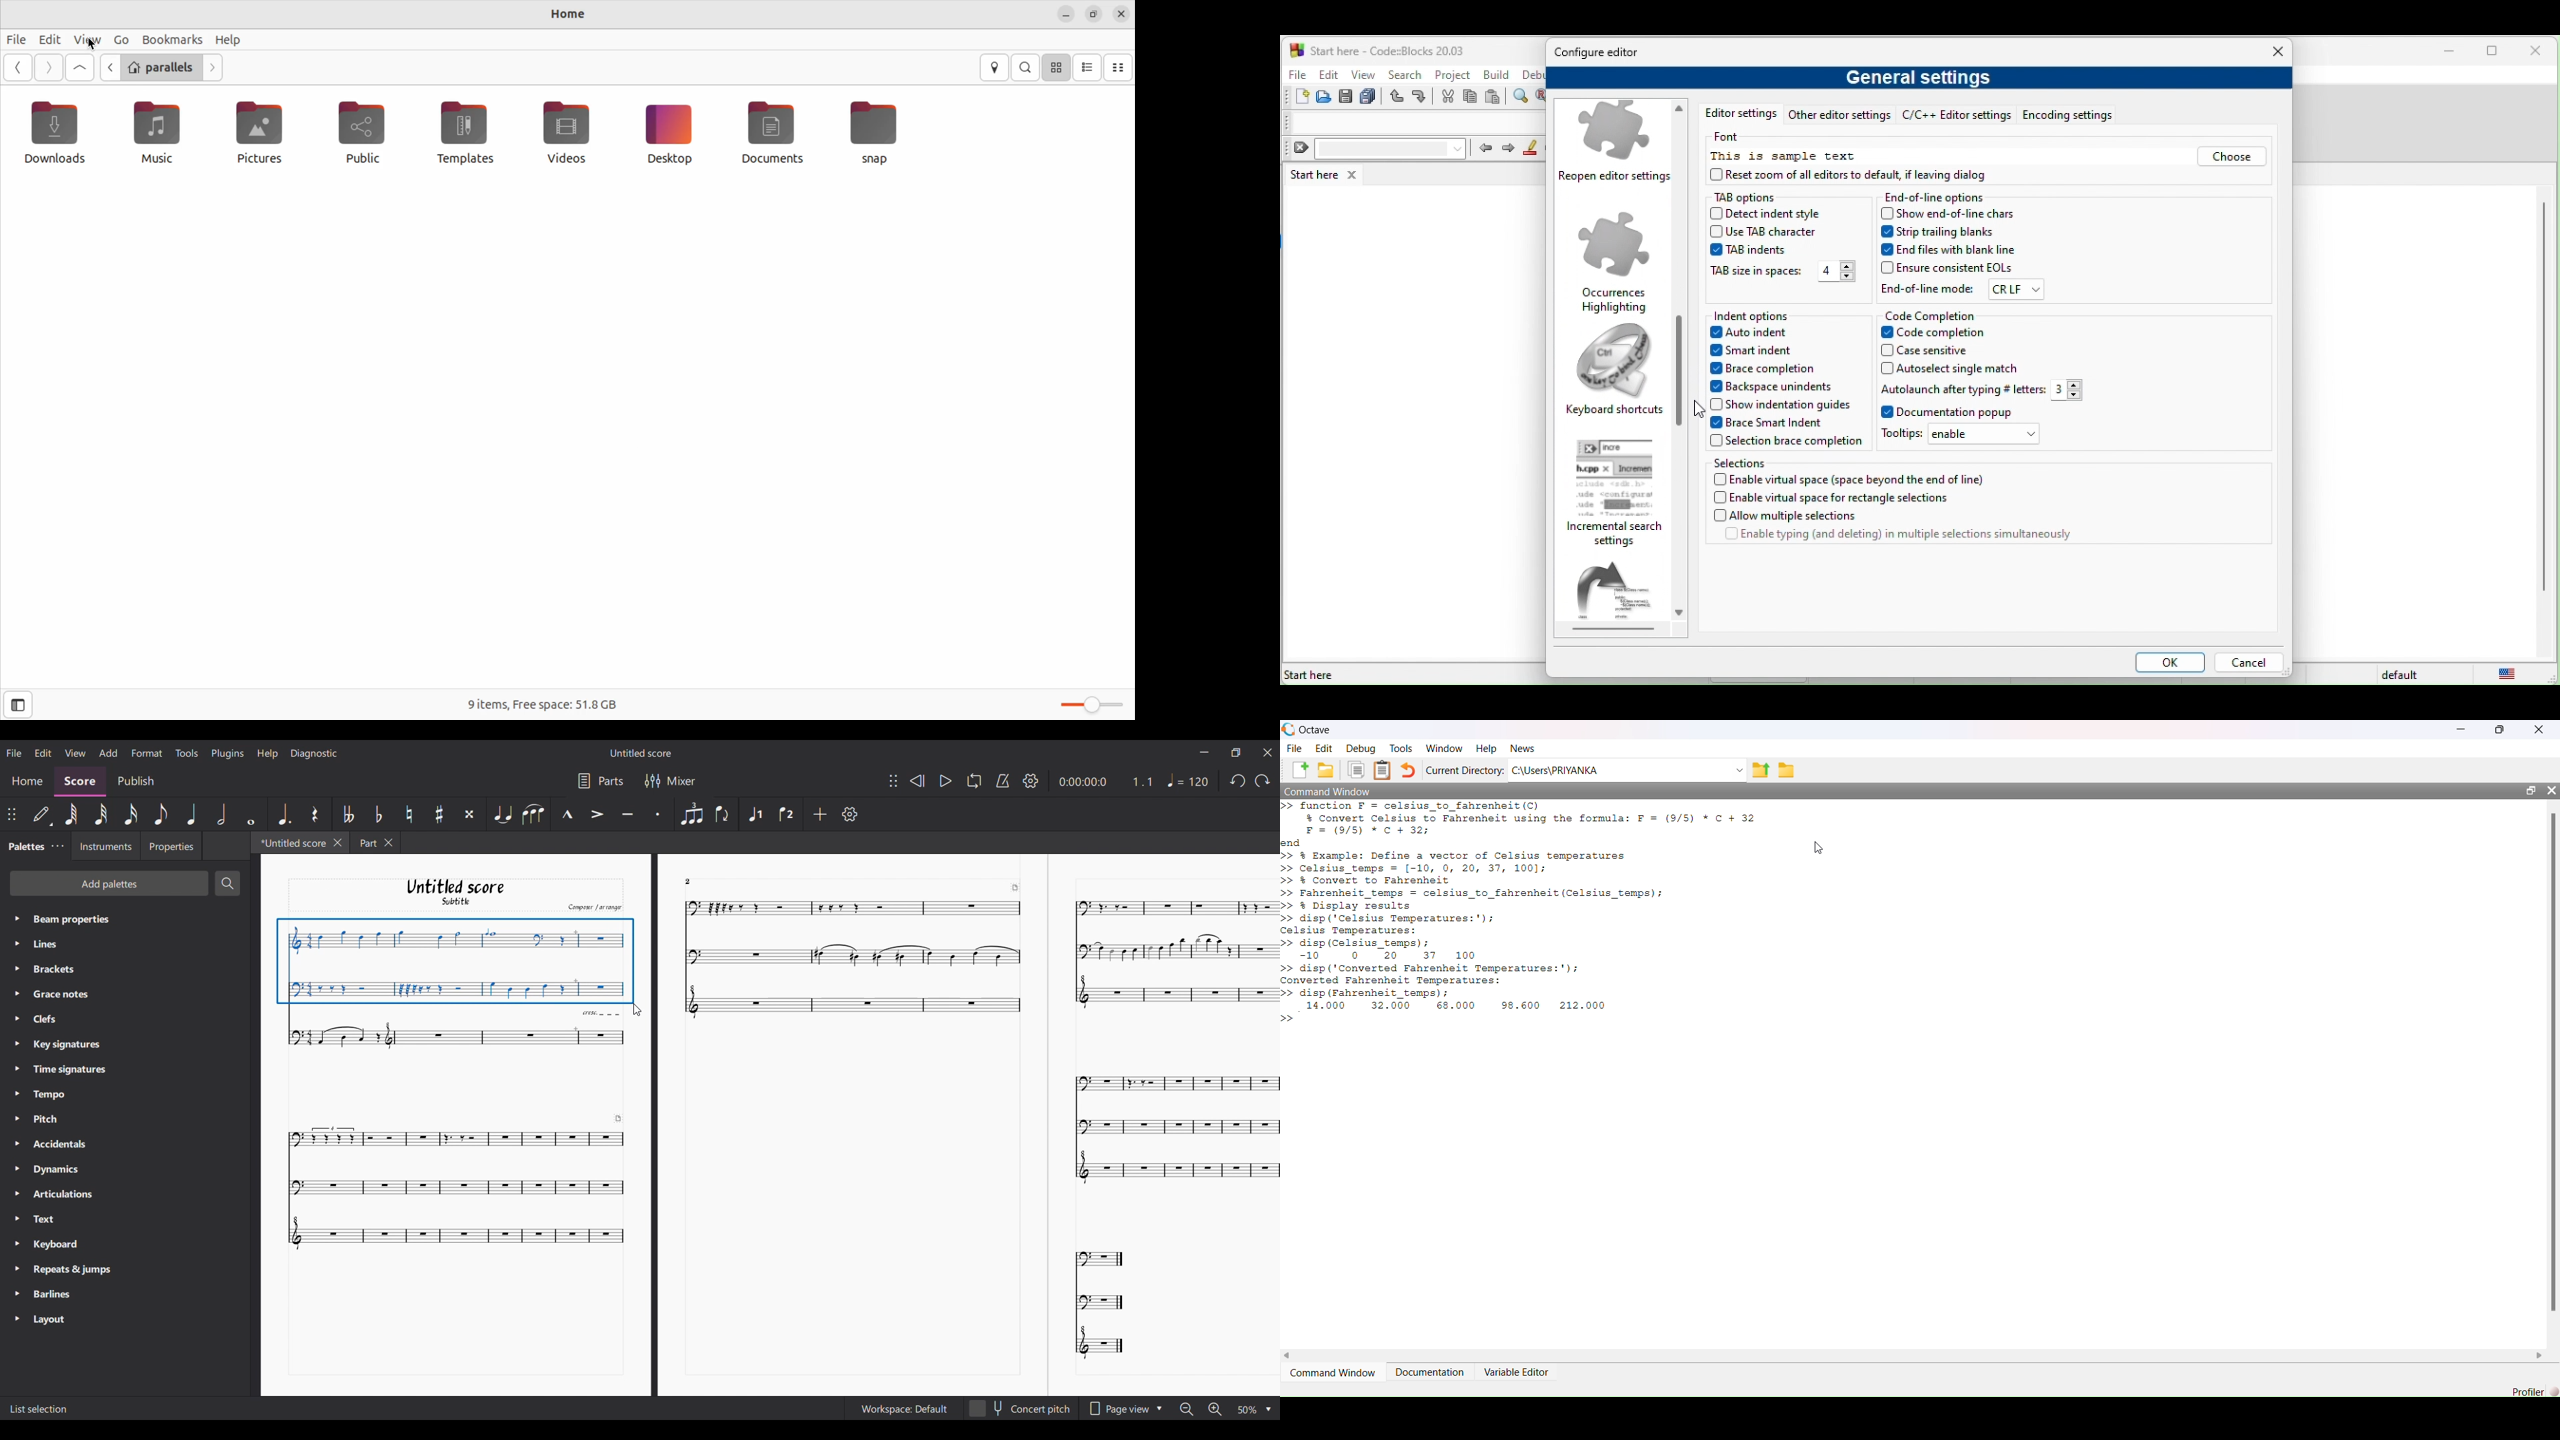  I want to click on , so click(15, 1219).